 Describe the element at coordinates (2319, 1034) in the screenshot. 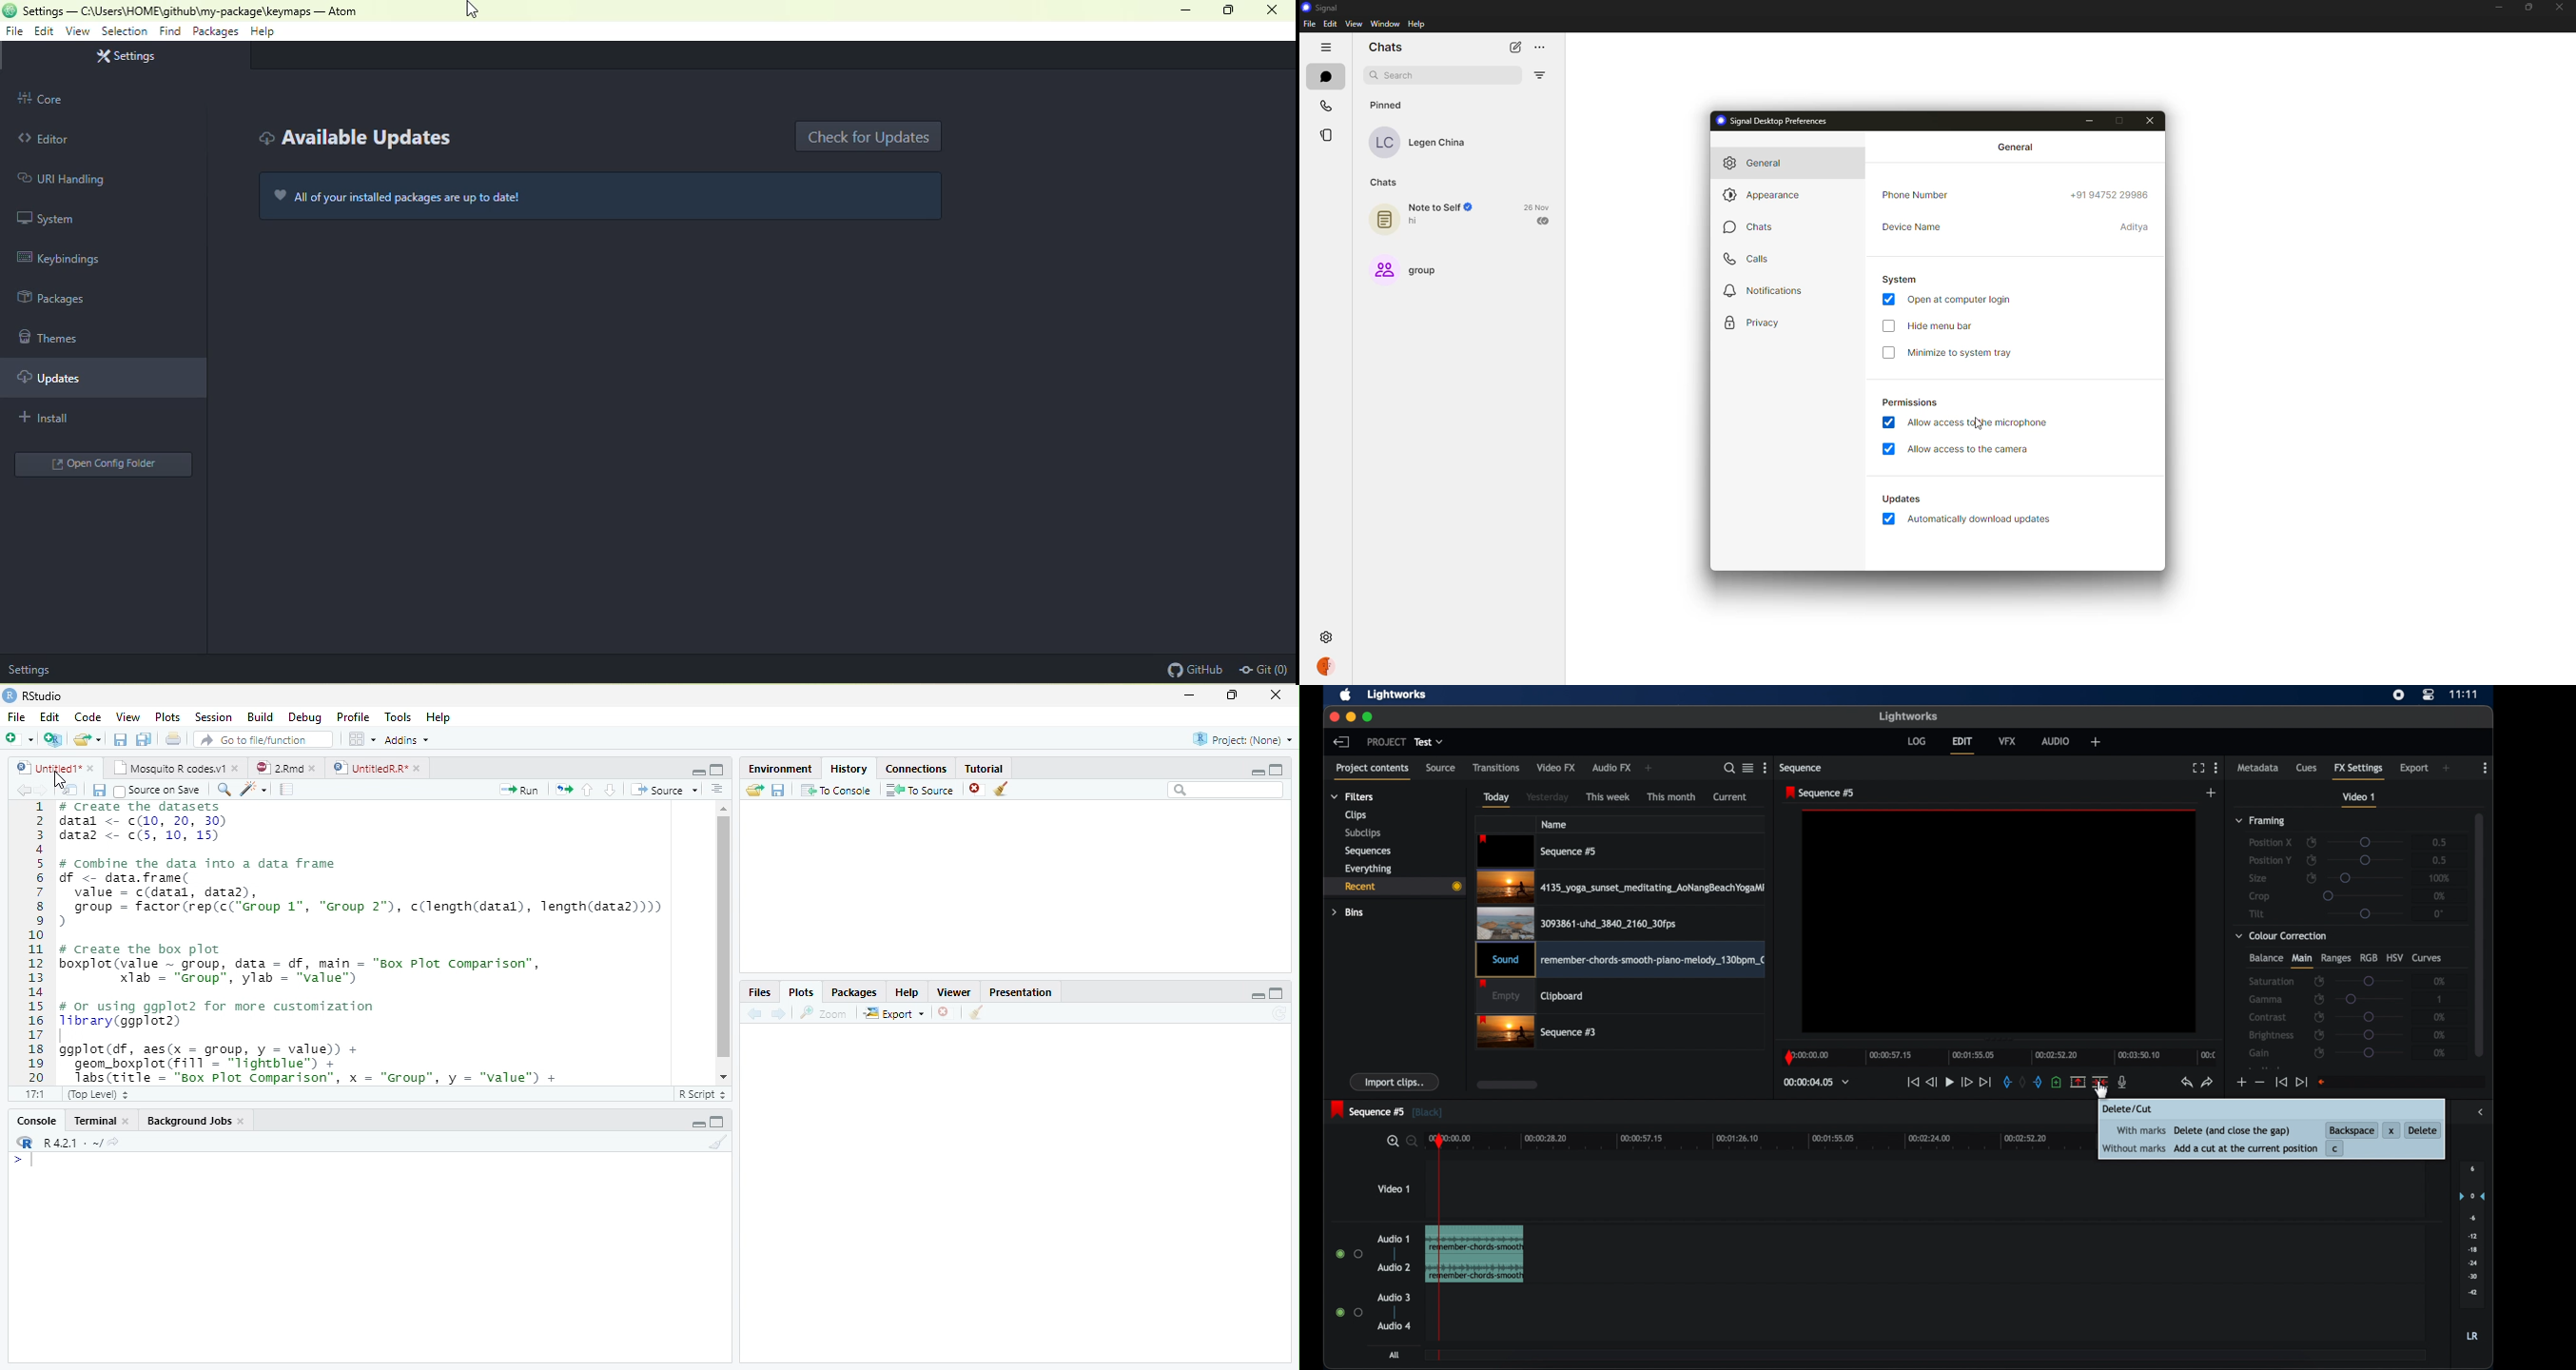

I see `enable/disable keyframes` at that location.